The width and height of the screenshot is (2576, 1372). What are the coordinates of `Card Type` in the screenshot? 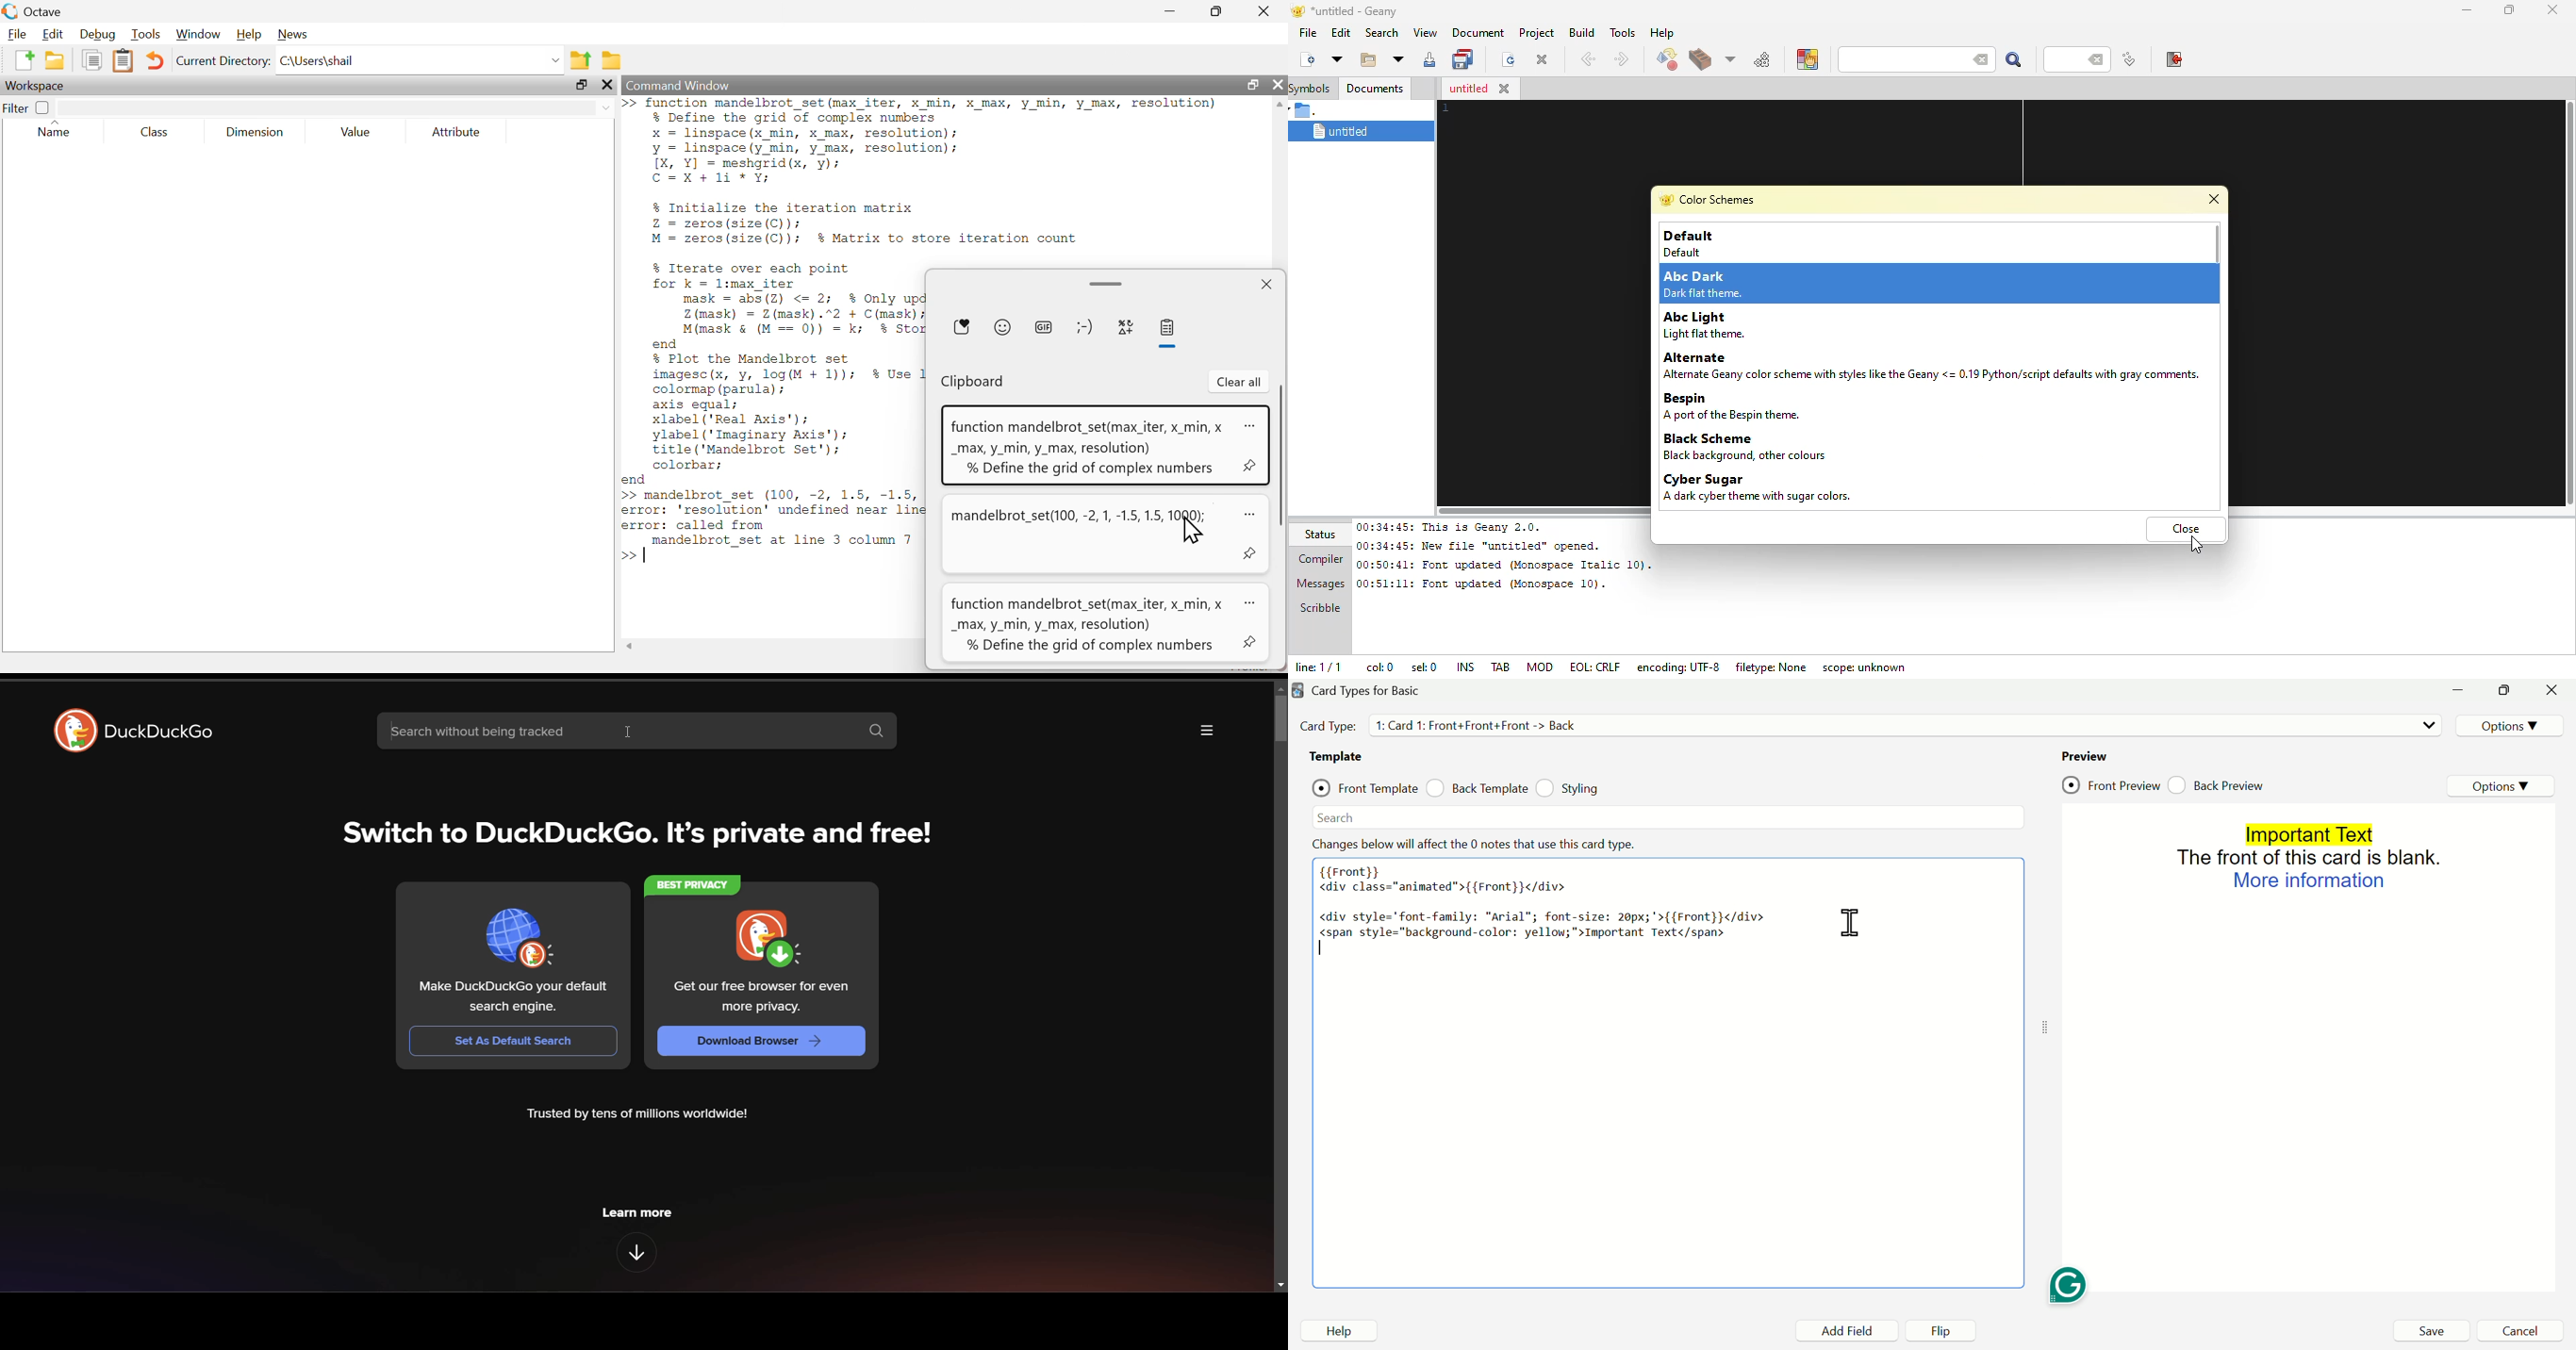 It's located at (1329, 726).